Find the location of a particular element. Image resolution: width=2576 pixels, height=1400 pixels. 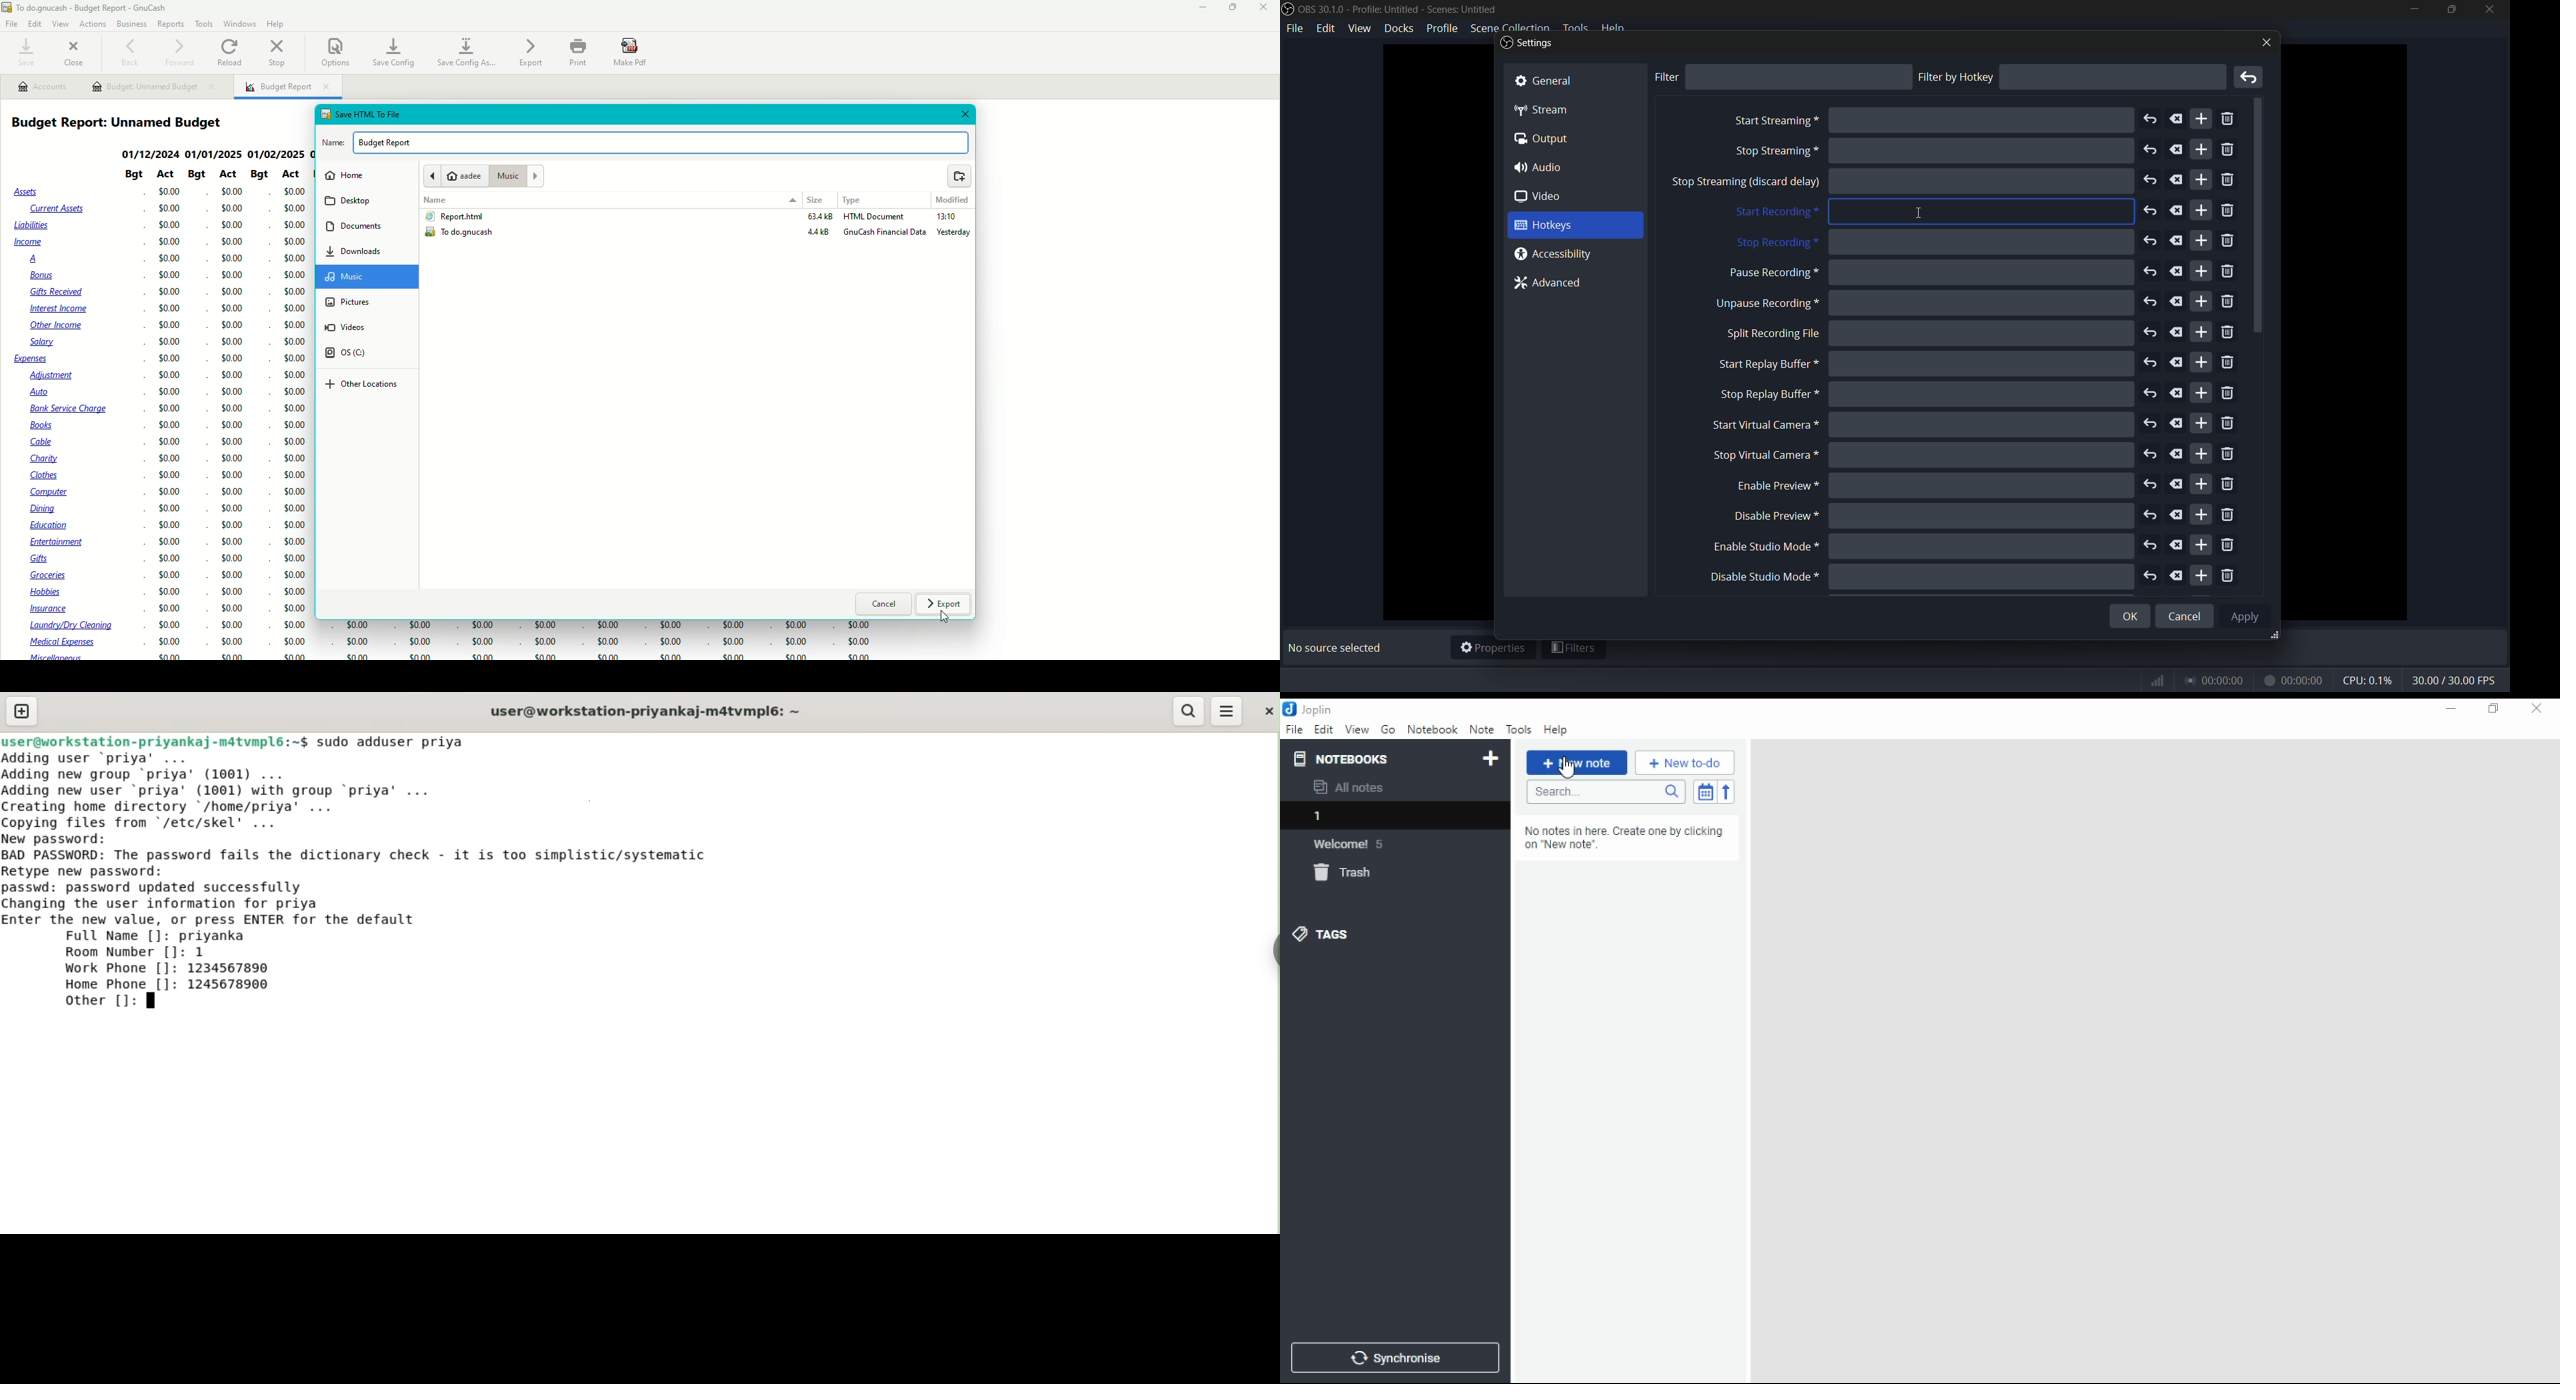

delete is located at coordinates (2178, 576).